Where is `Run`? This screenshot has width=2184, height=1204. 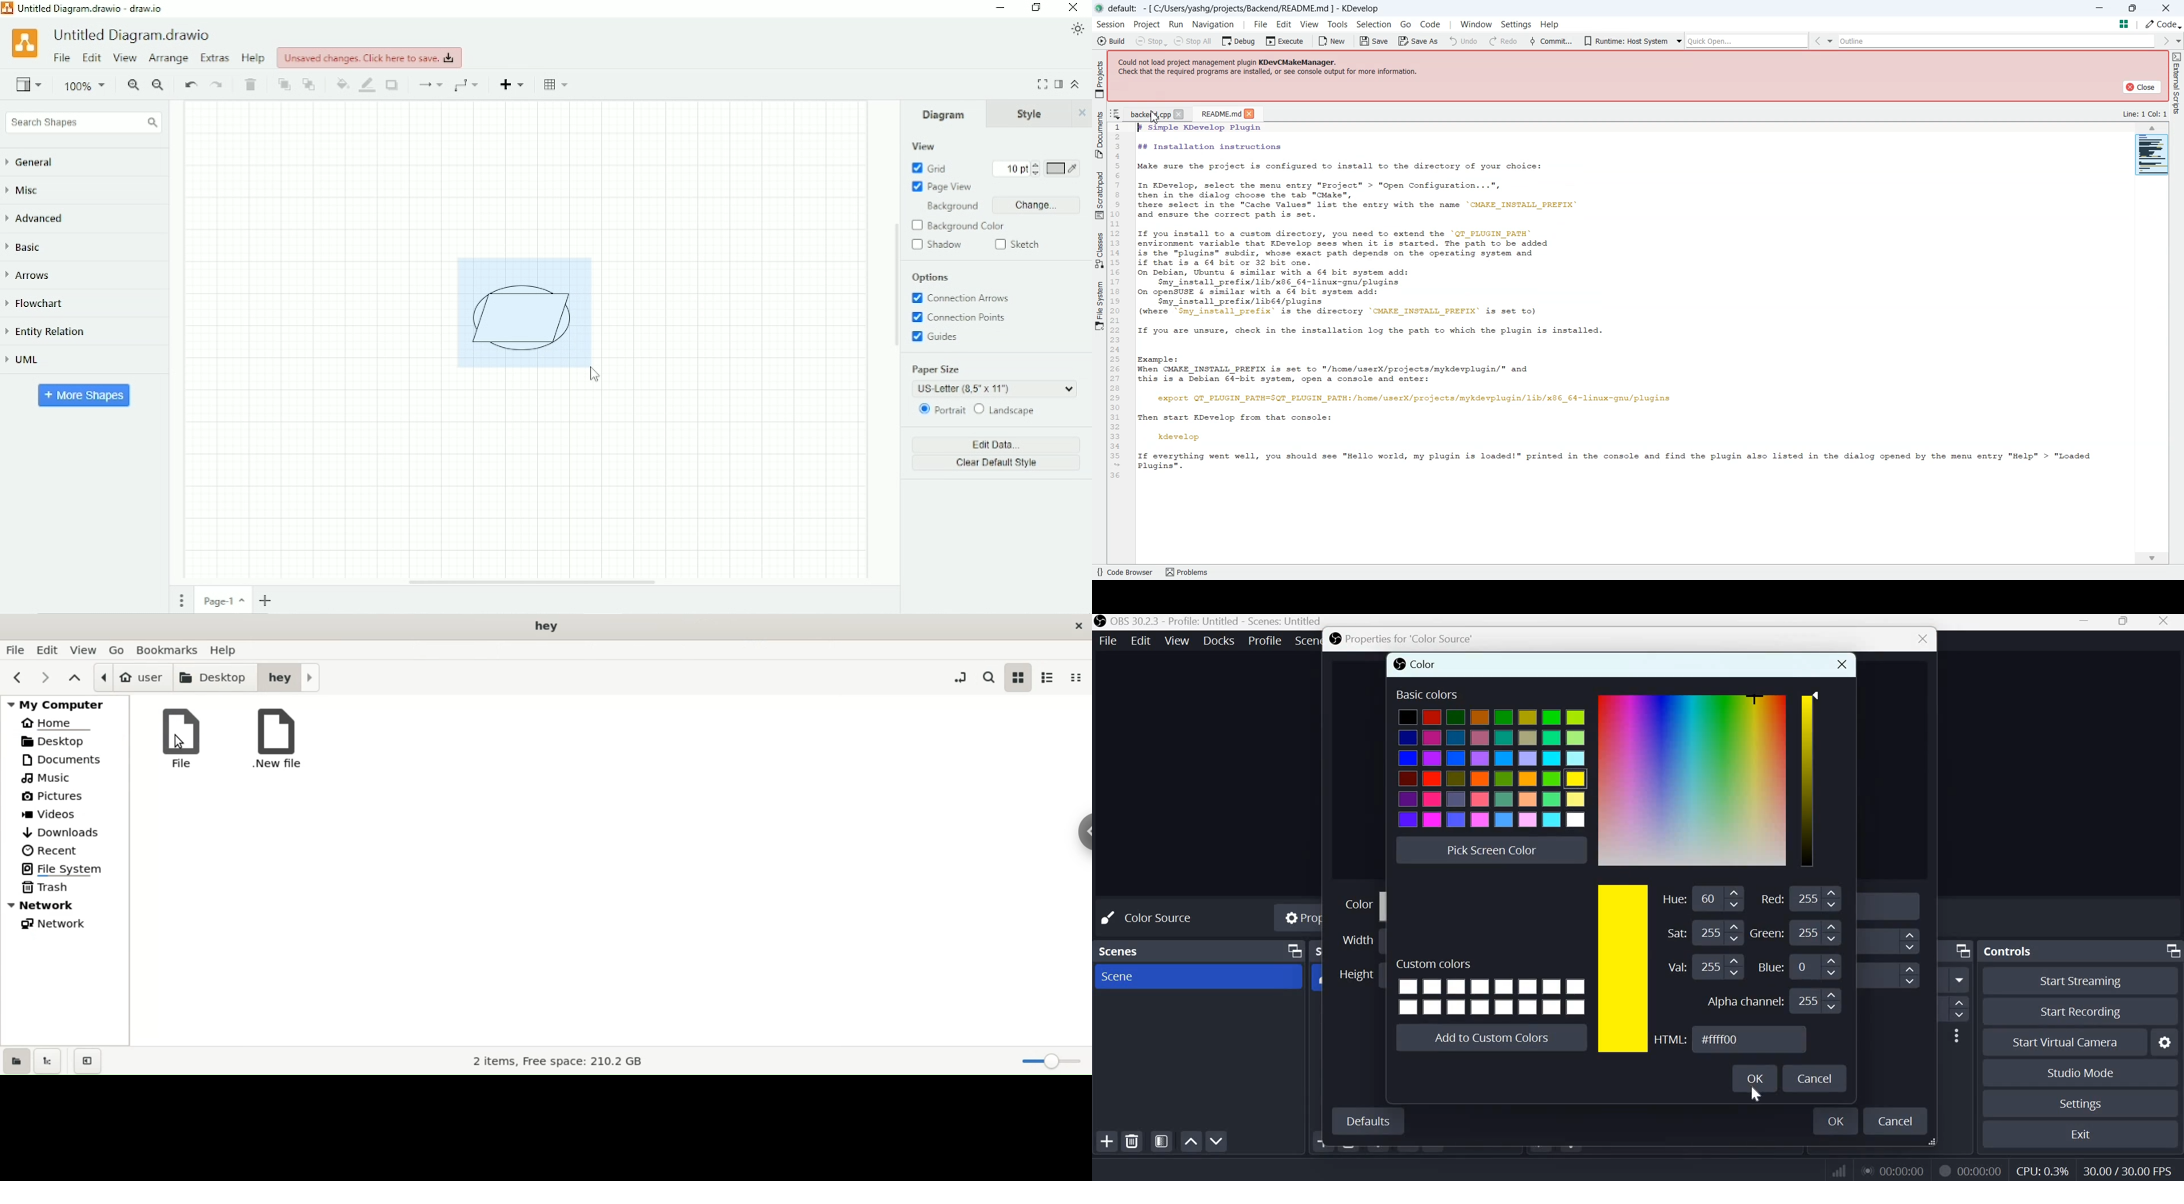
Run is located at coordinates (1177, 25).